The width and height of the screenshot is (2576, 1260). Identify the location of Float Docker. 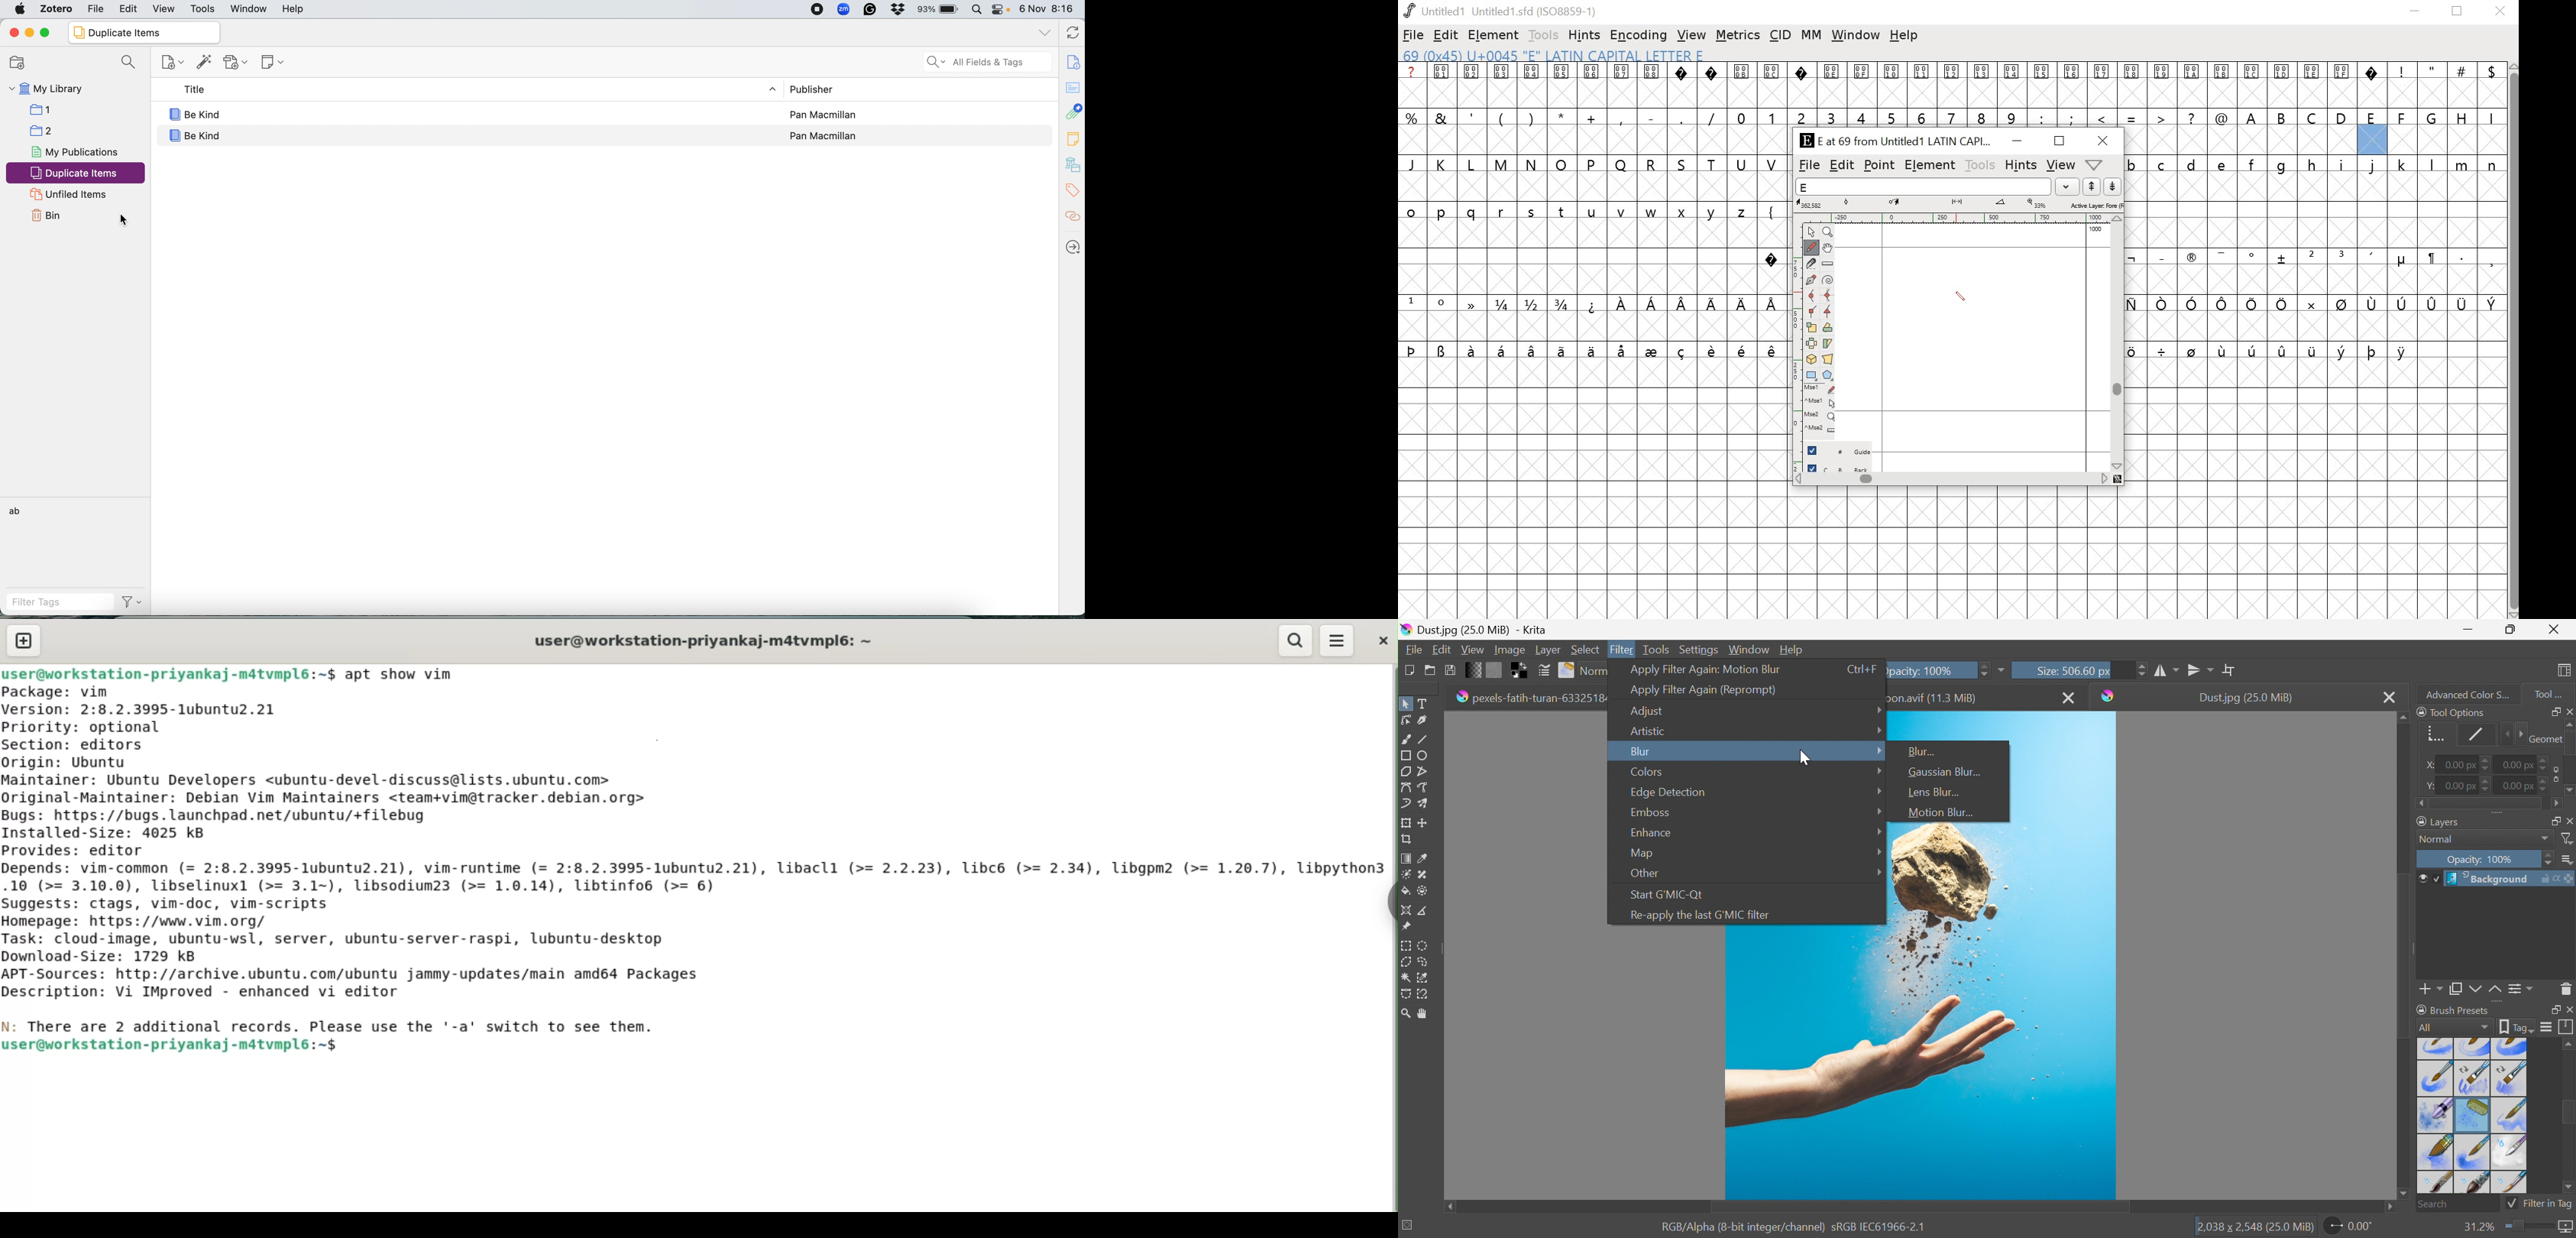
(2554, 1010).